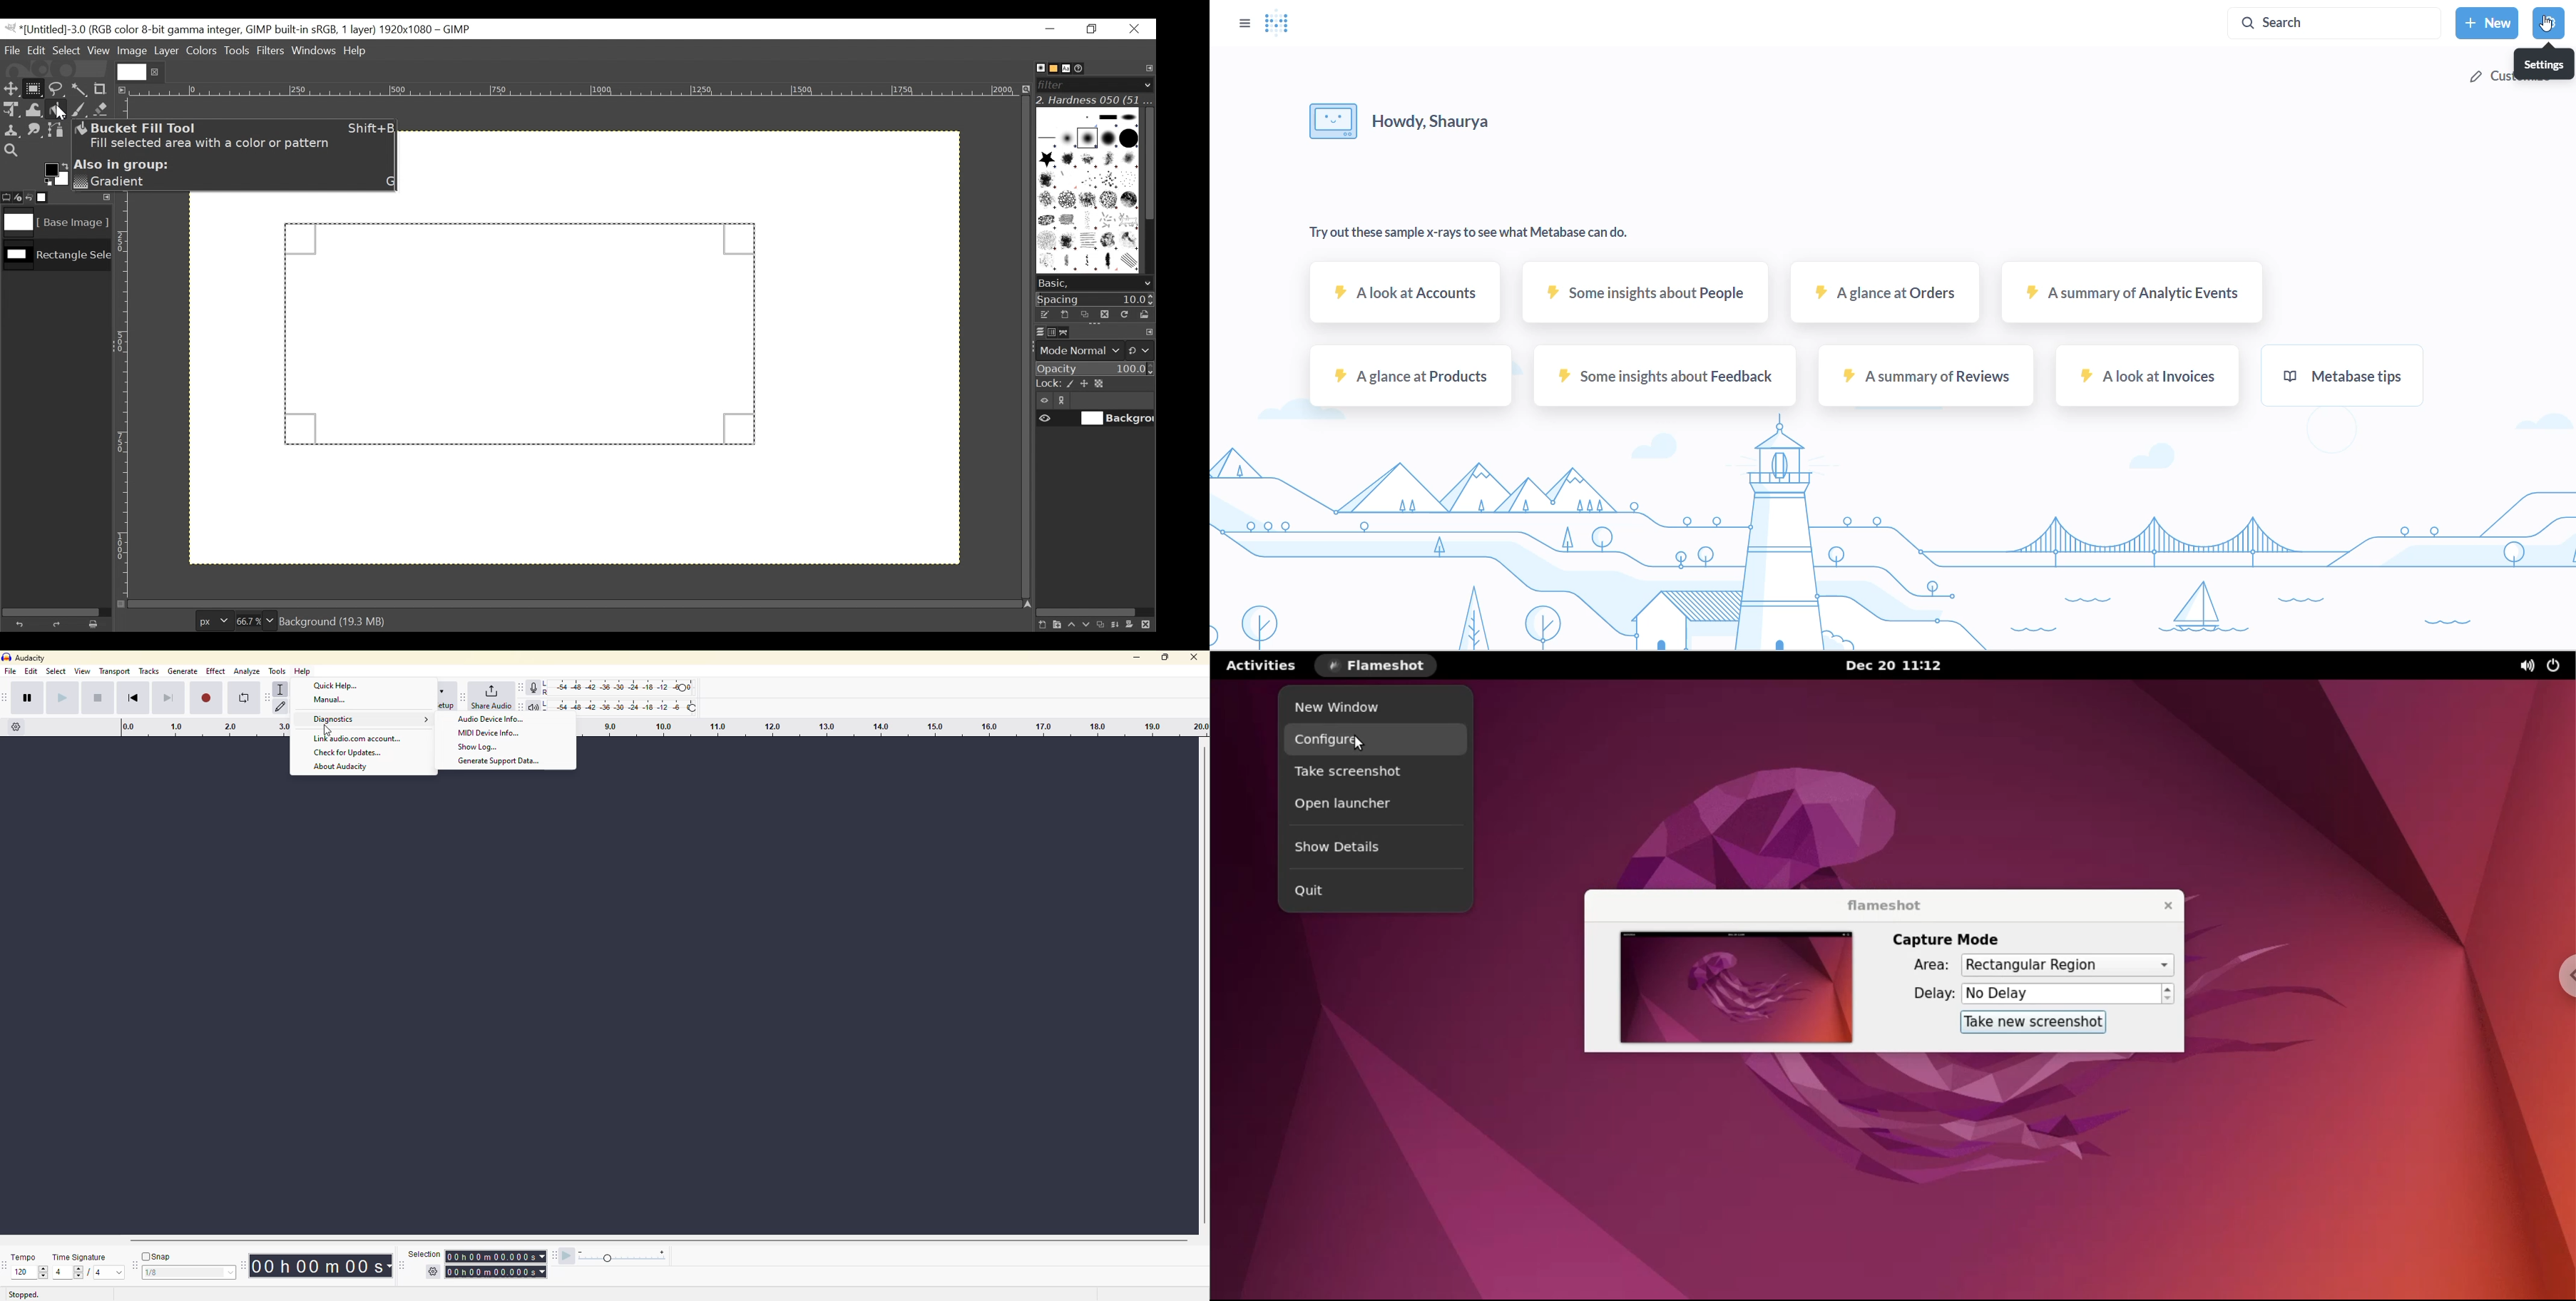  Describe the element at coordinates (1148, 162) in the screenshot. I see `Vertical scroll bar` at that location.